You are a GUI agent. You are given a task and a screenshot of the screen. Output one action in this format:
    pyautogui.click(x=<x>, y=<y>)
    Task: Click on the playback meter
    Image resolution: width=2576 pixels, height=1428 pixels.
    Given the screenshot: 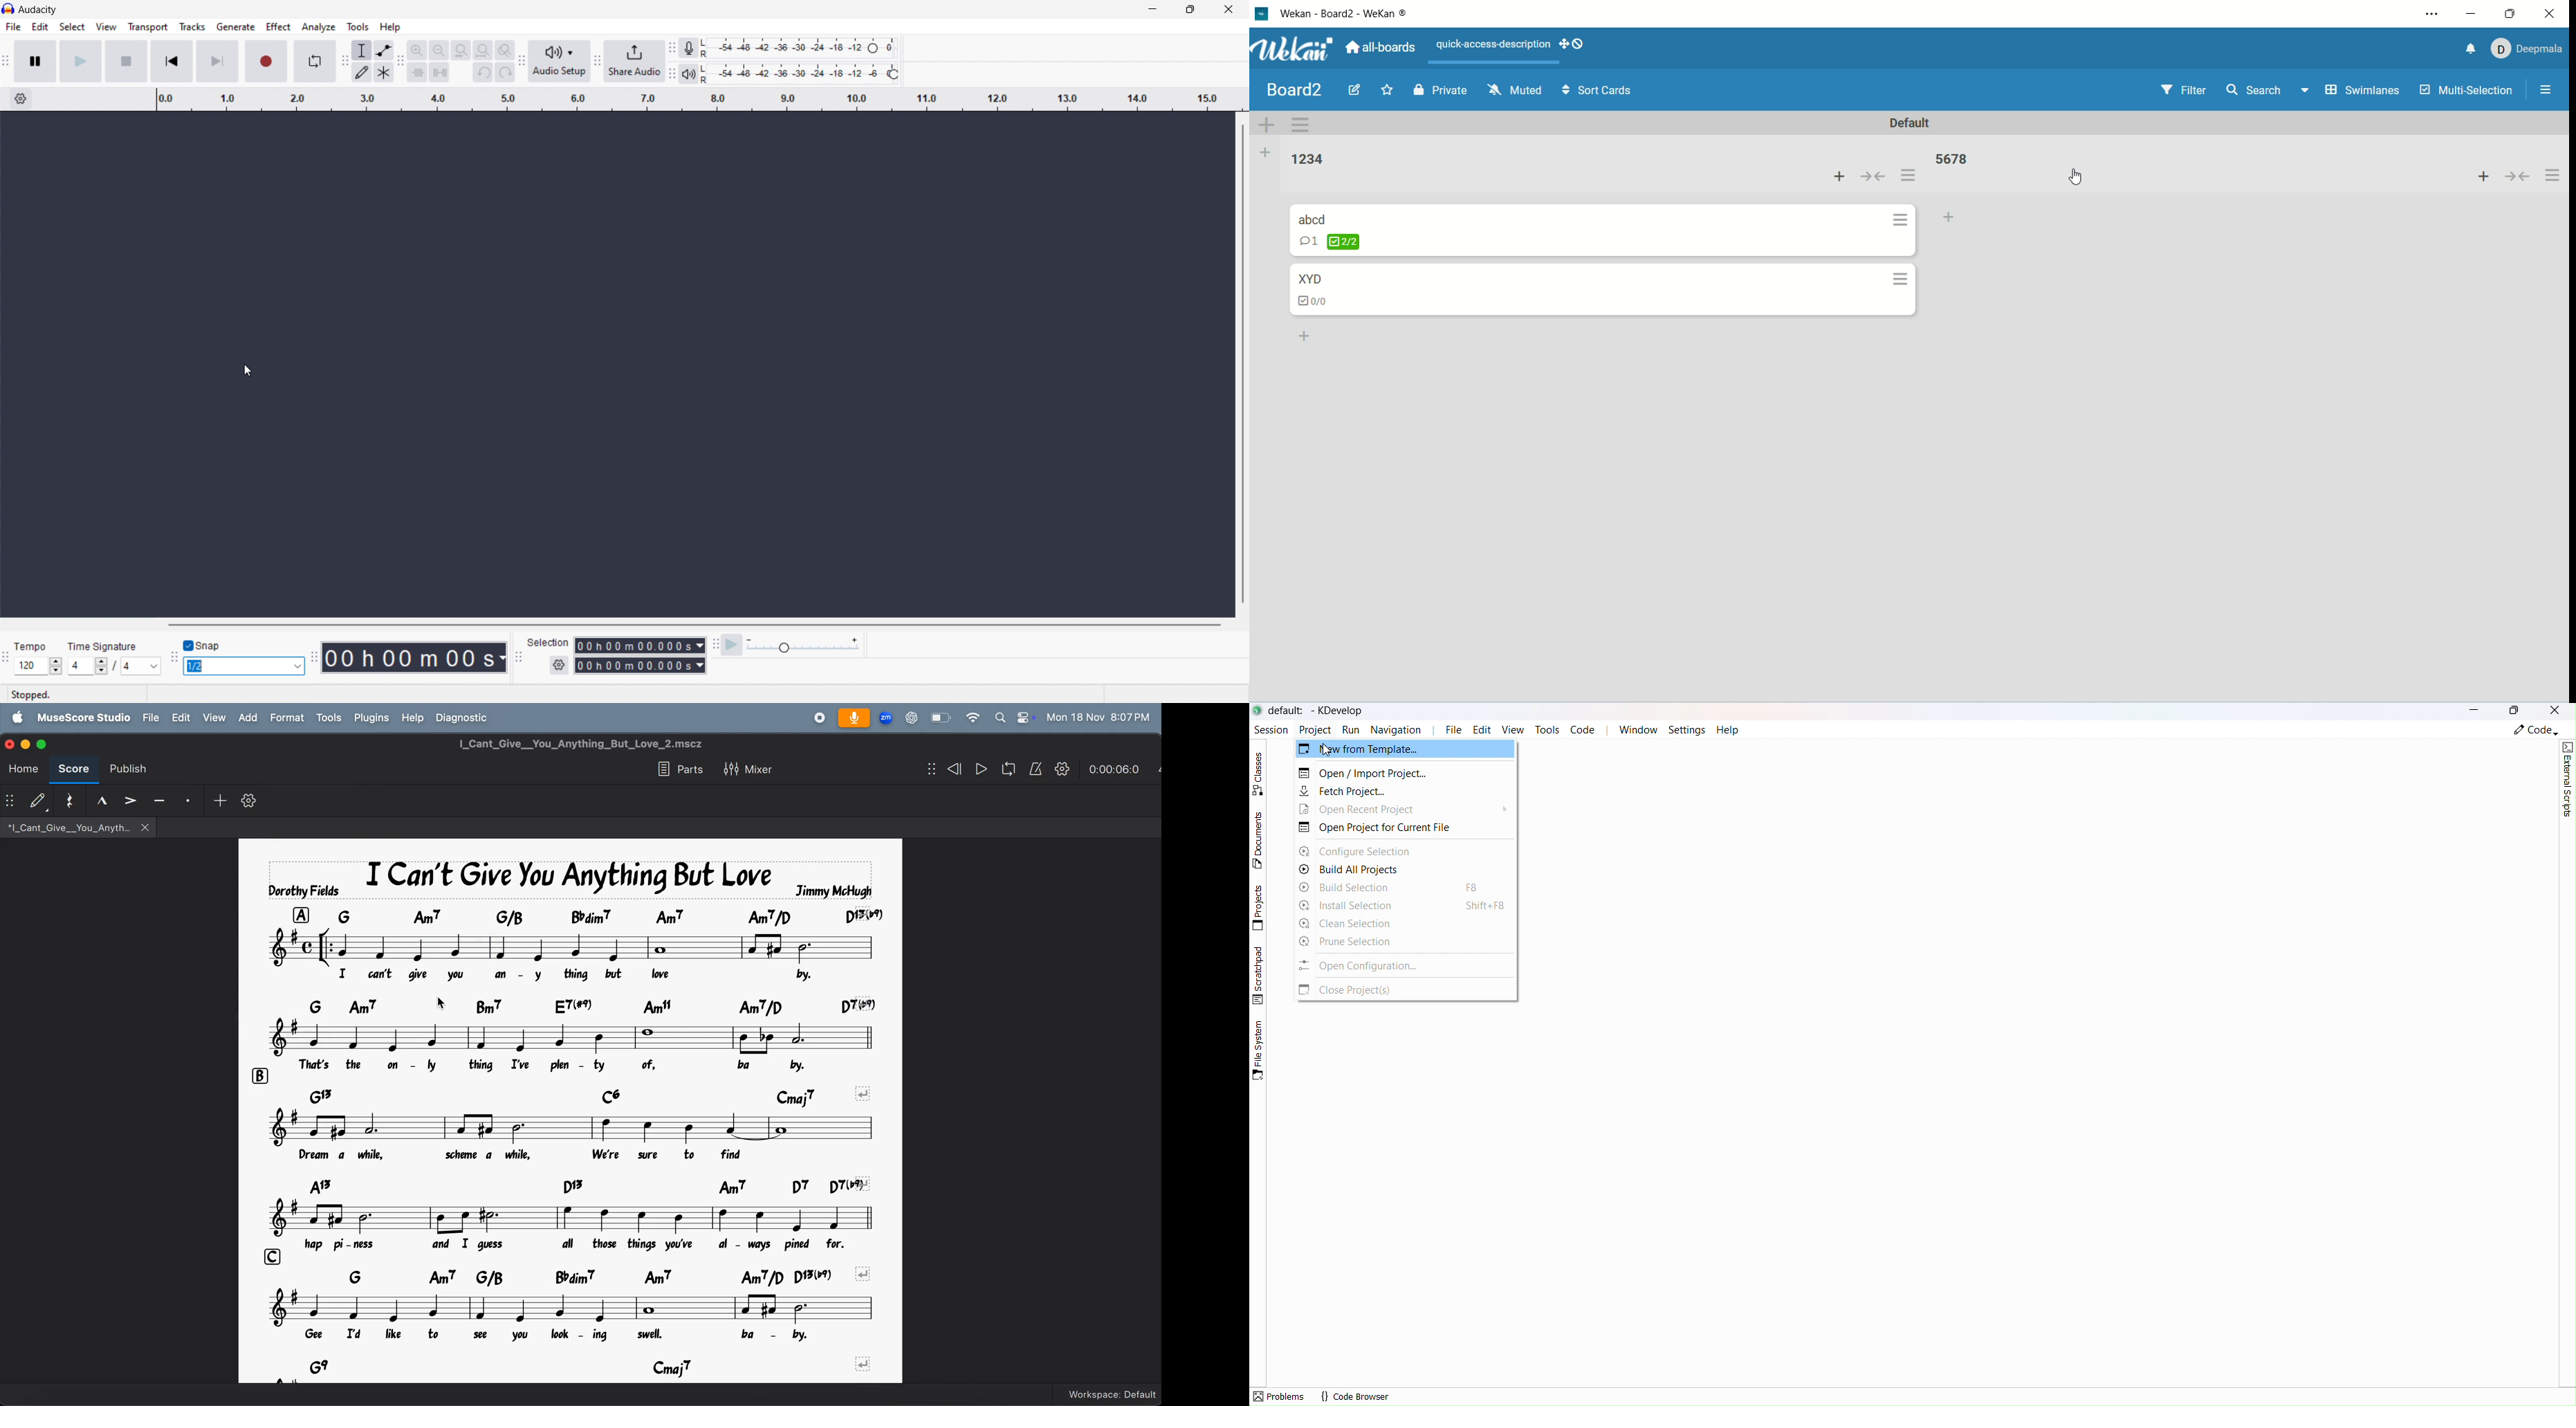 What is the action you would take?
    pyautogui.click(x=802, y=646)
    